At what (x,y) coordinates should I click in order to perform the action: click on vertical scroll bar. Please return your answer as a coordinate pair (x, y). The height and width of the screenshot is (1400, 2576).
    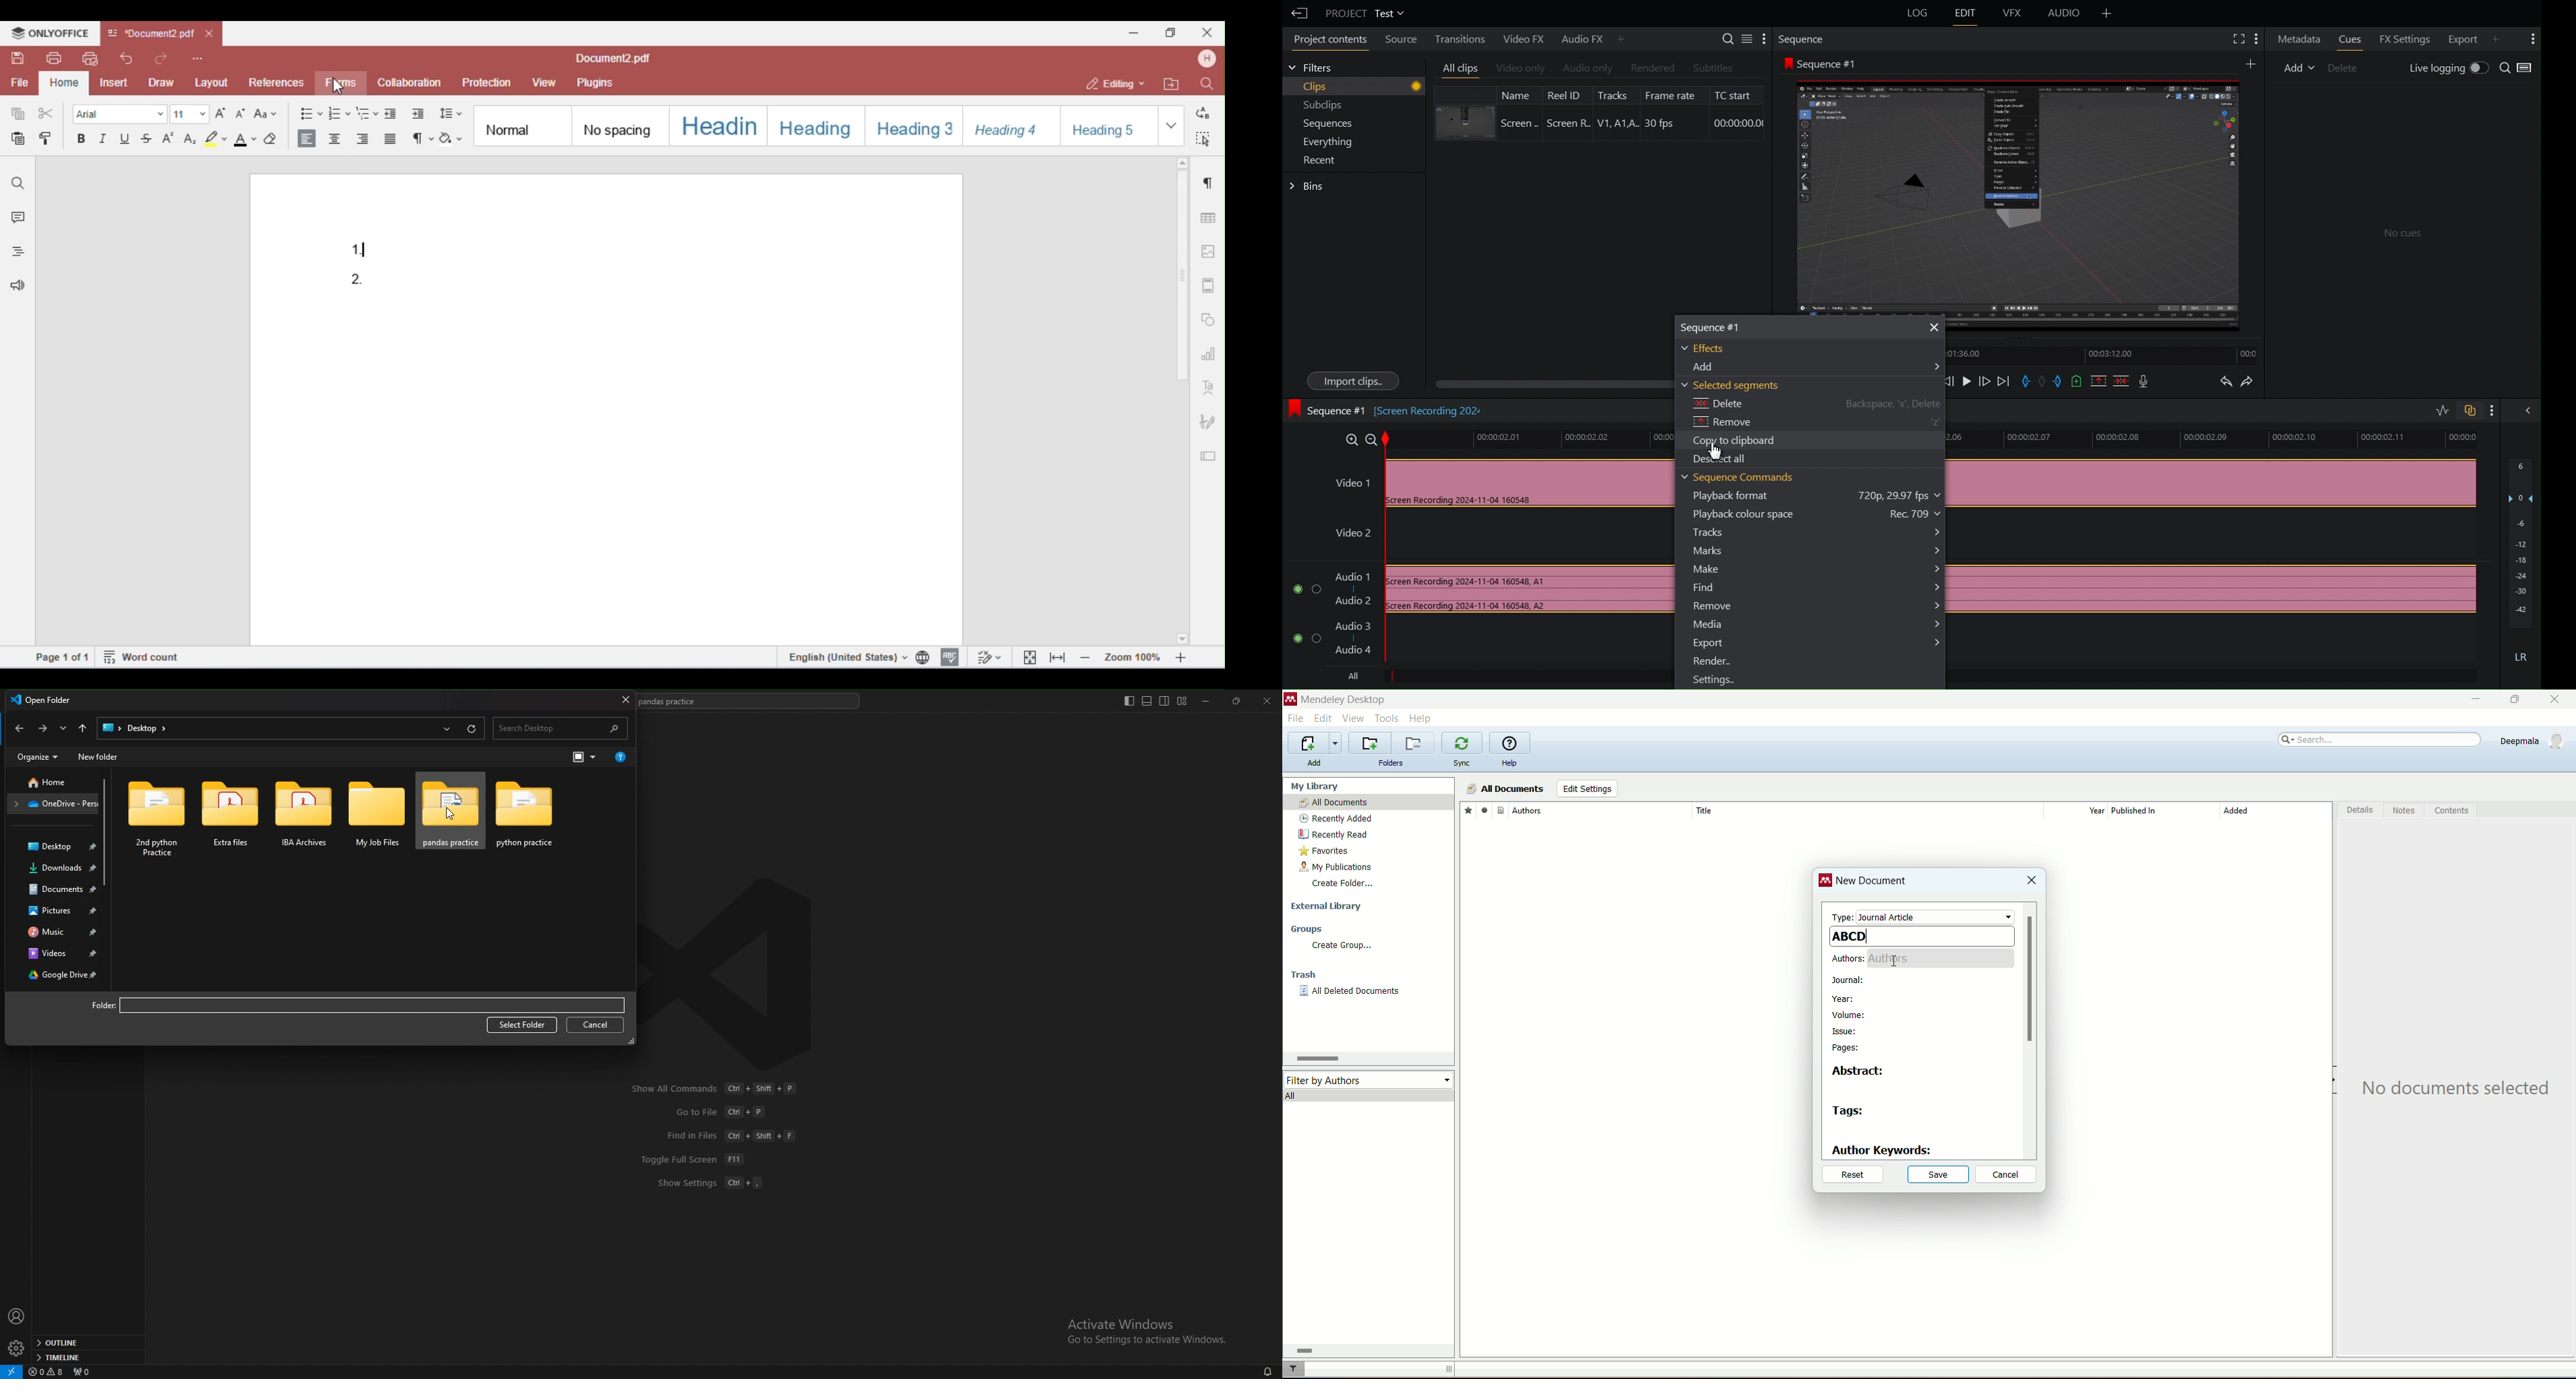
    Looking at the image, I should click on (2030, 1030).